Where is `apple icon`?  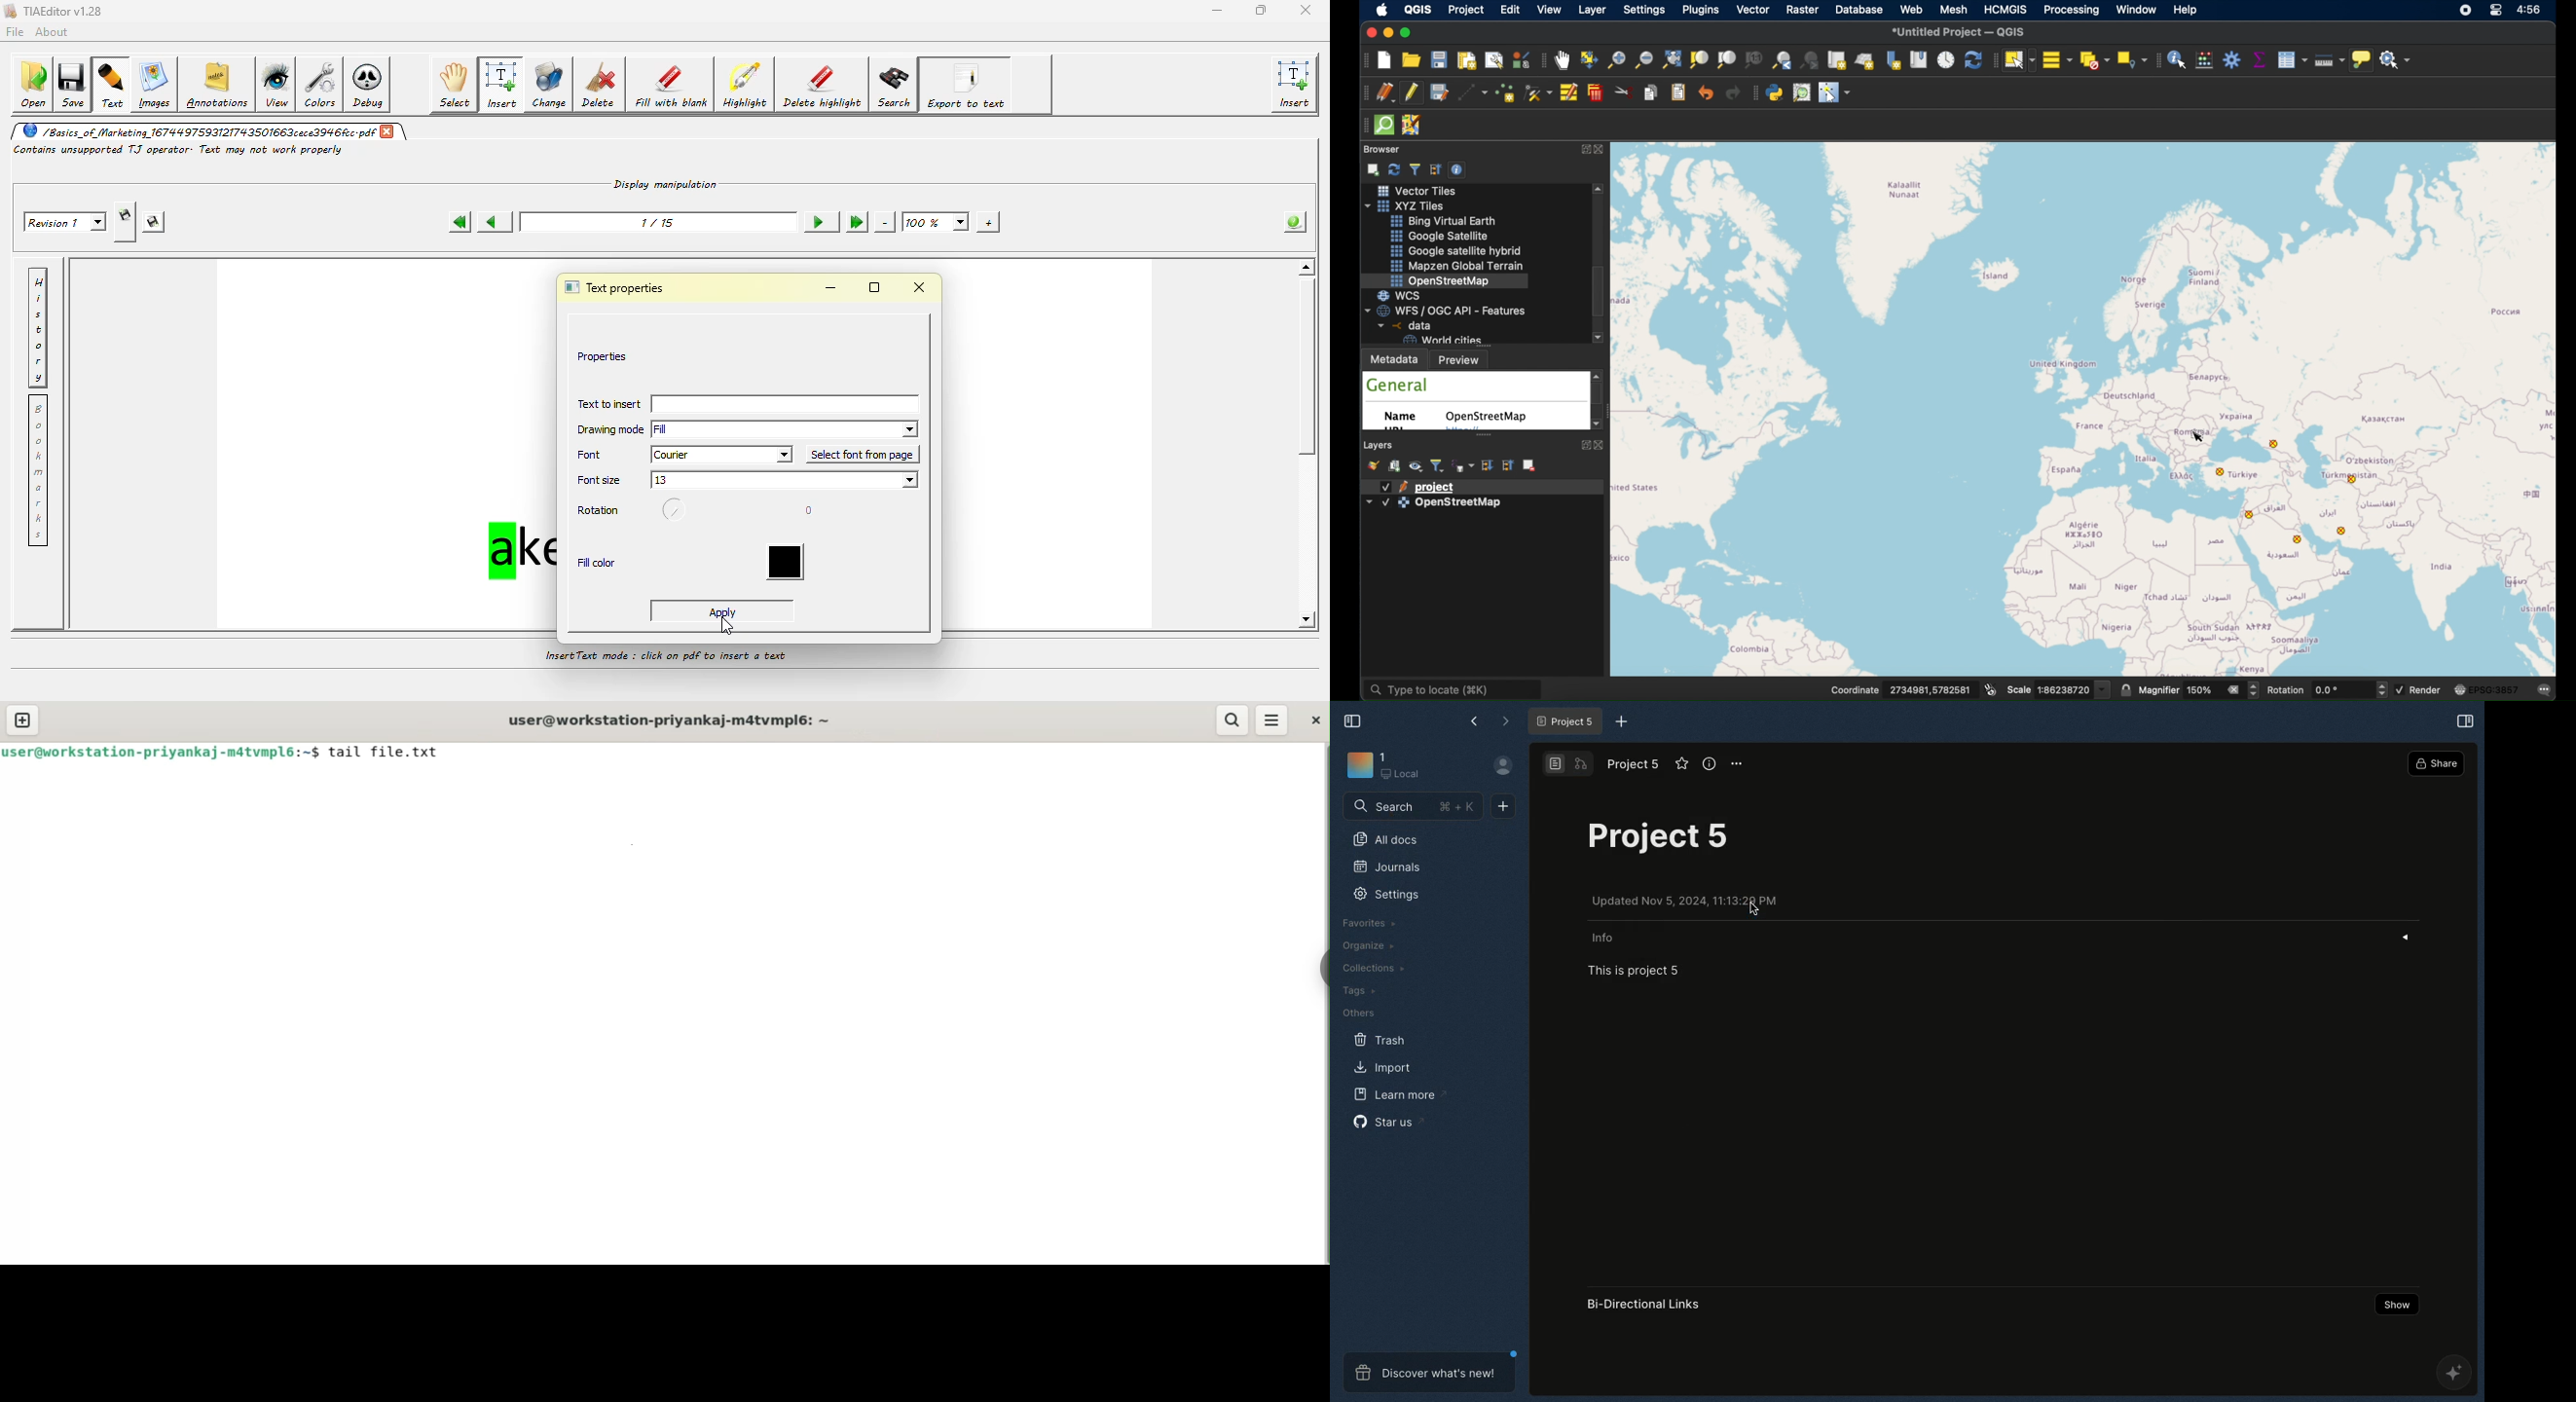 apple icon is located at coordinates (1385, 11).